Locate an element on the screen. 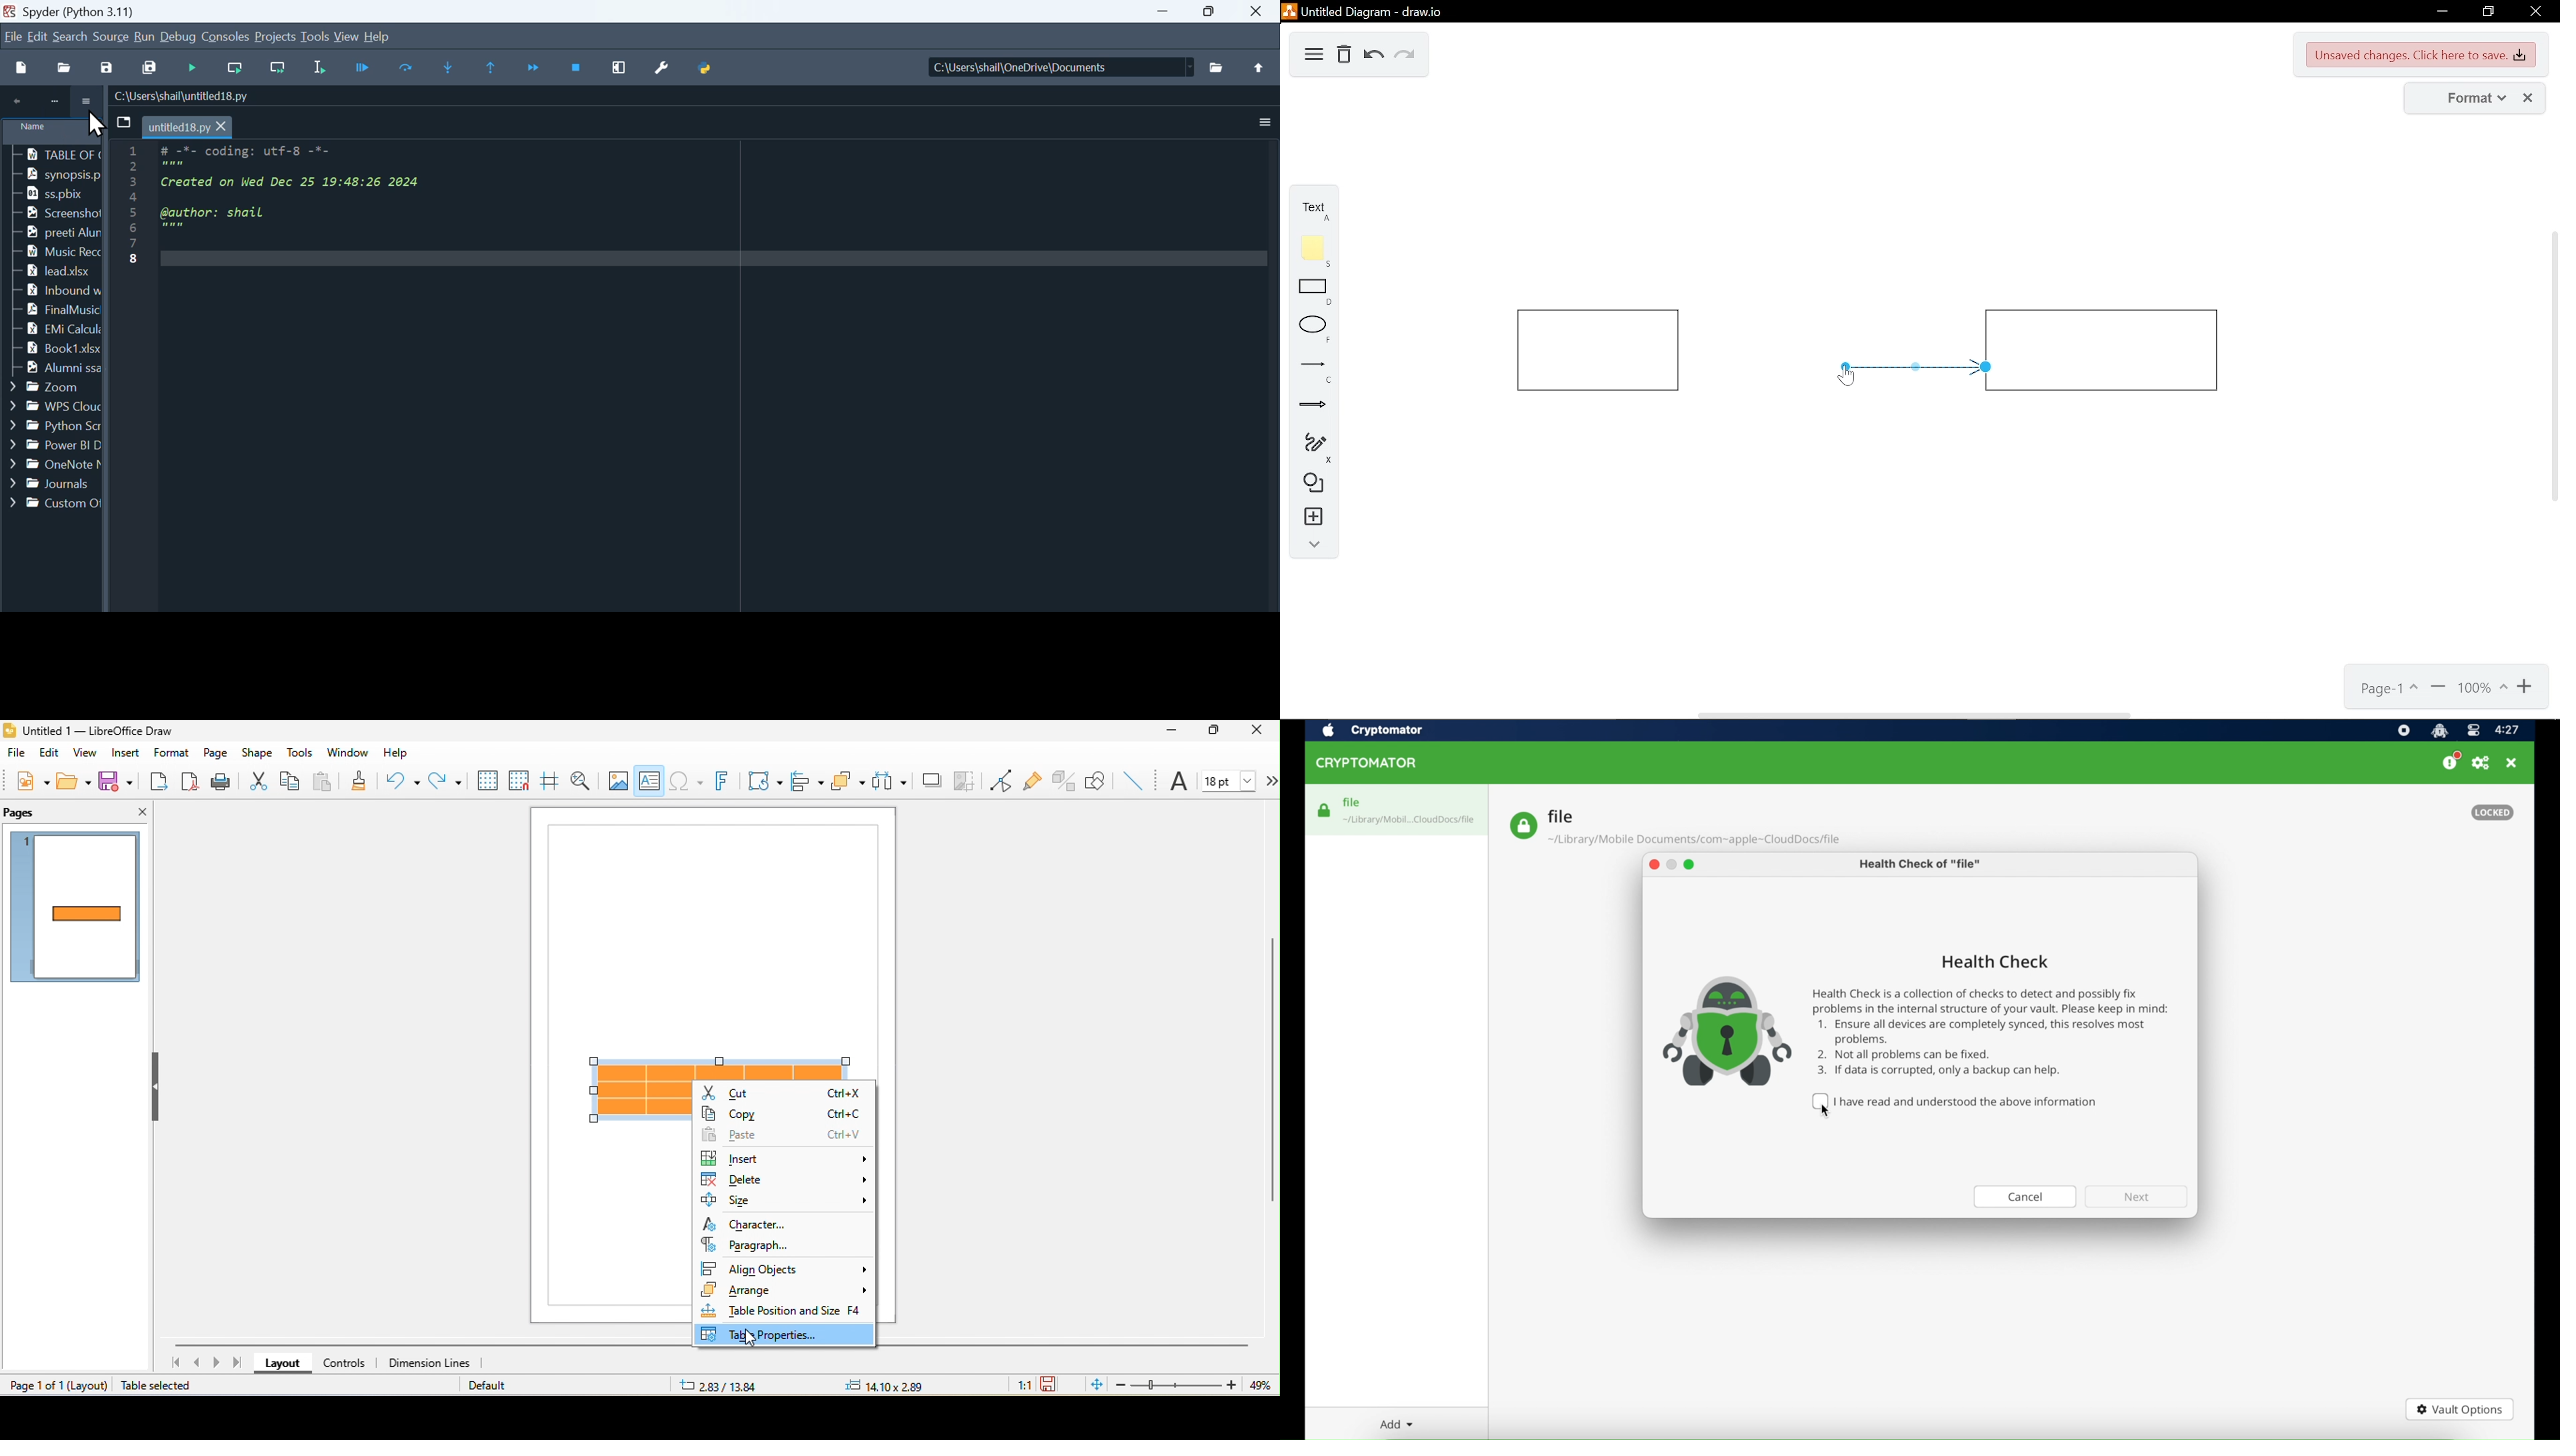 The image size is (2576, 1456). synopsis.p.. is located at coordinates (57, 173).